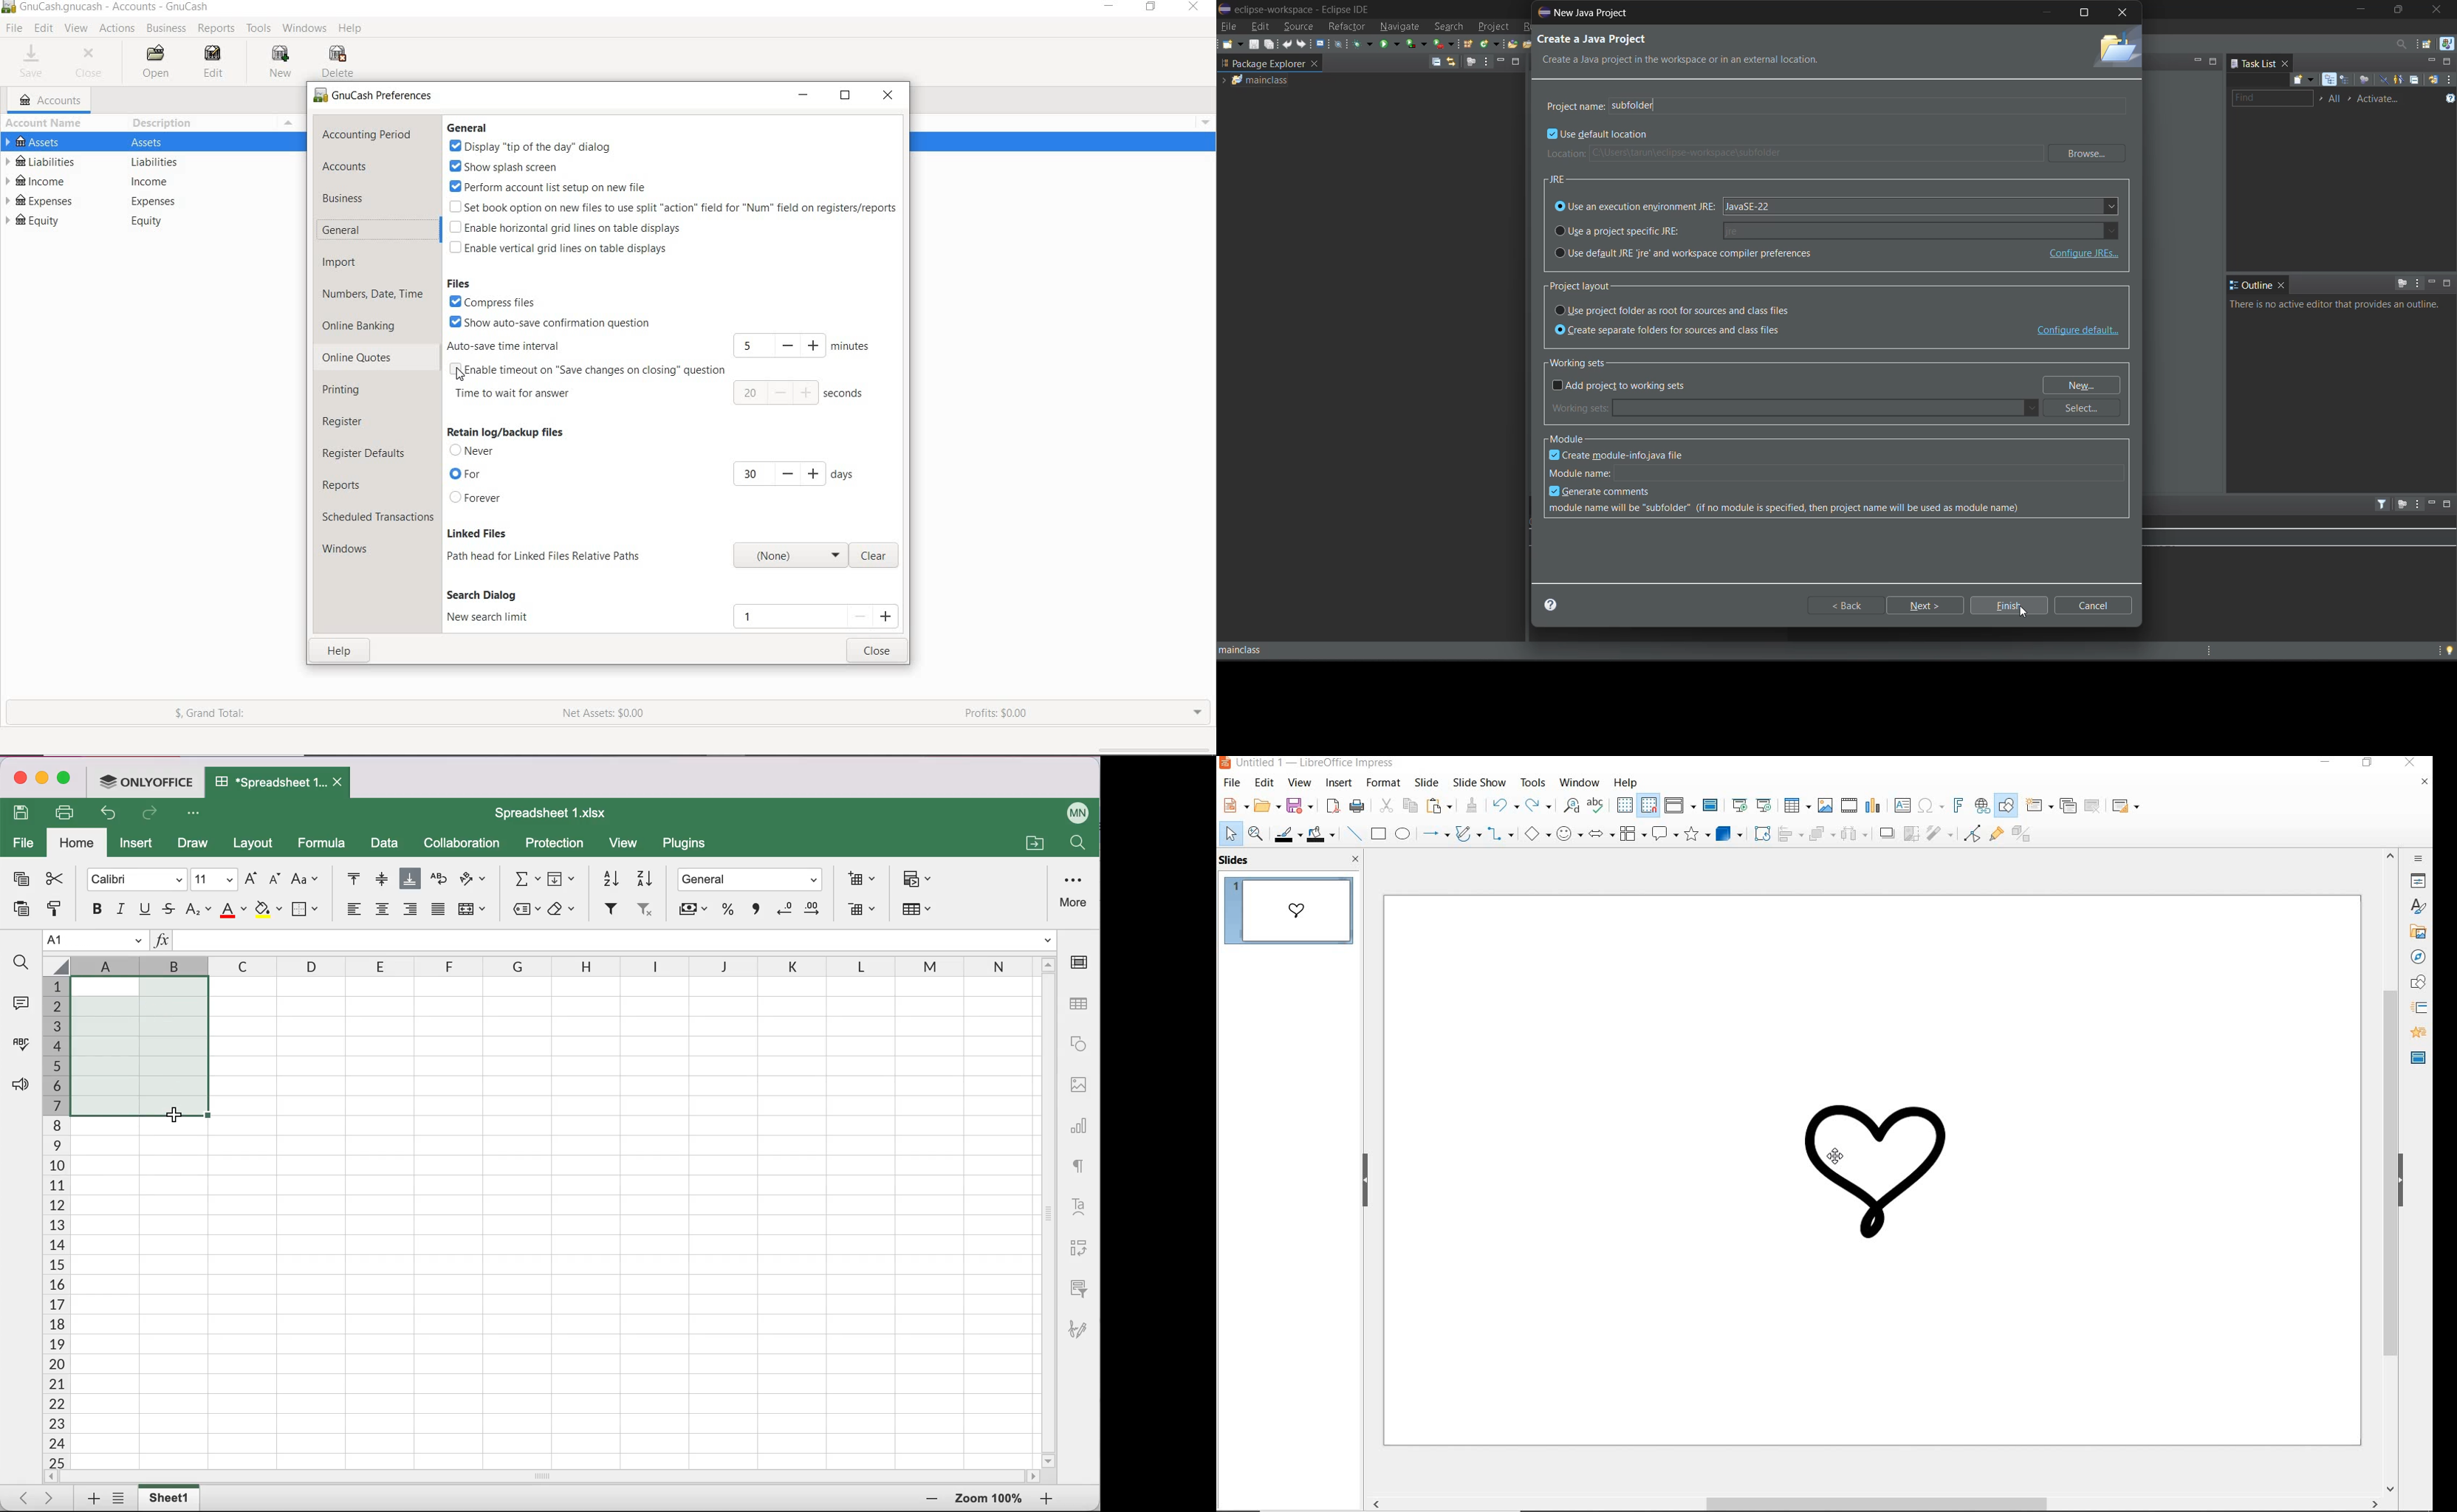 The height and width of the screenshot is (1512, 2464). What do you see at coordinates (530, 347) in the screenshot?
I see `AUTO-SAVE TIME INTERVAL` at bounding box center [530, 347].